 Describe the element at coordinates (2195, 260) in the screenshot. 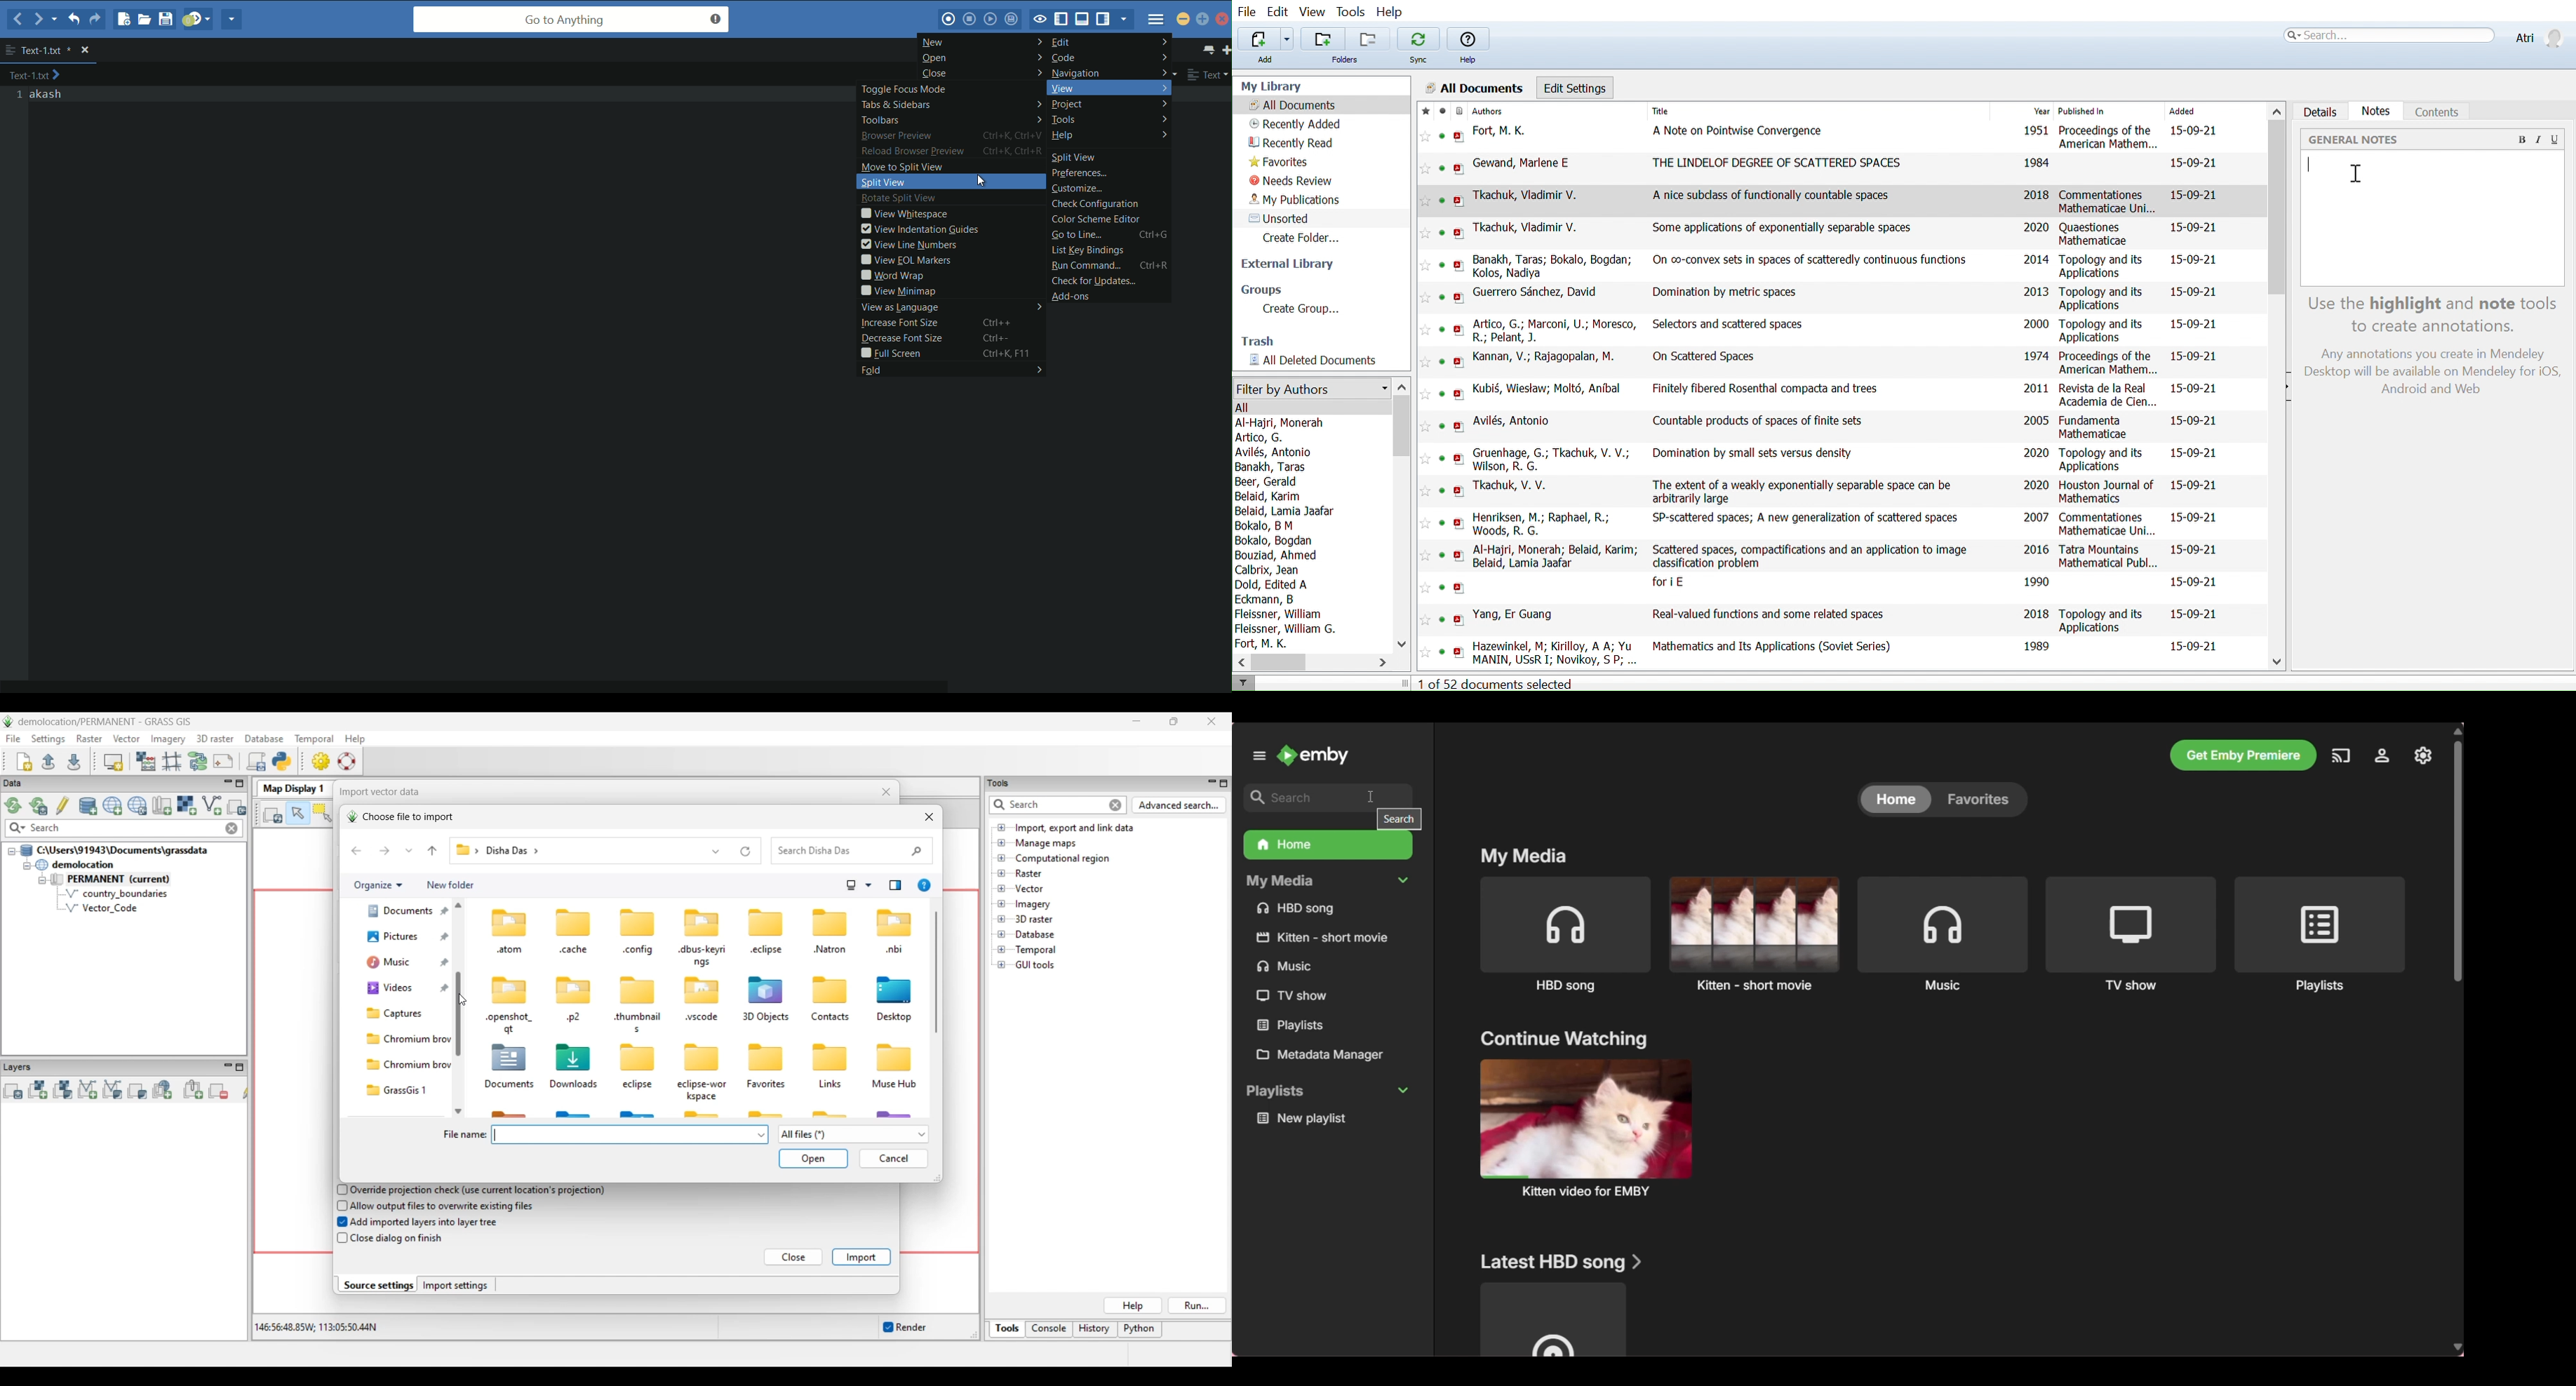

I see `15-09-21` at that location.